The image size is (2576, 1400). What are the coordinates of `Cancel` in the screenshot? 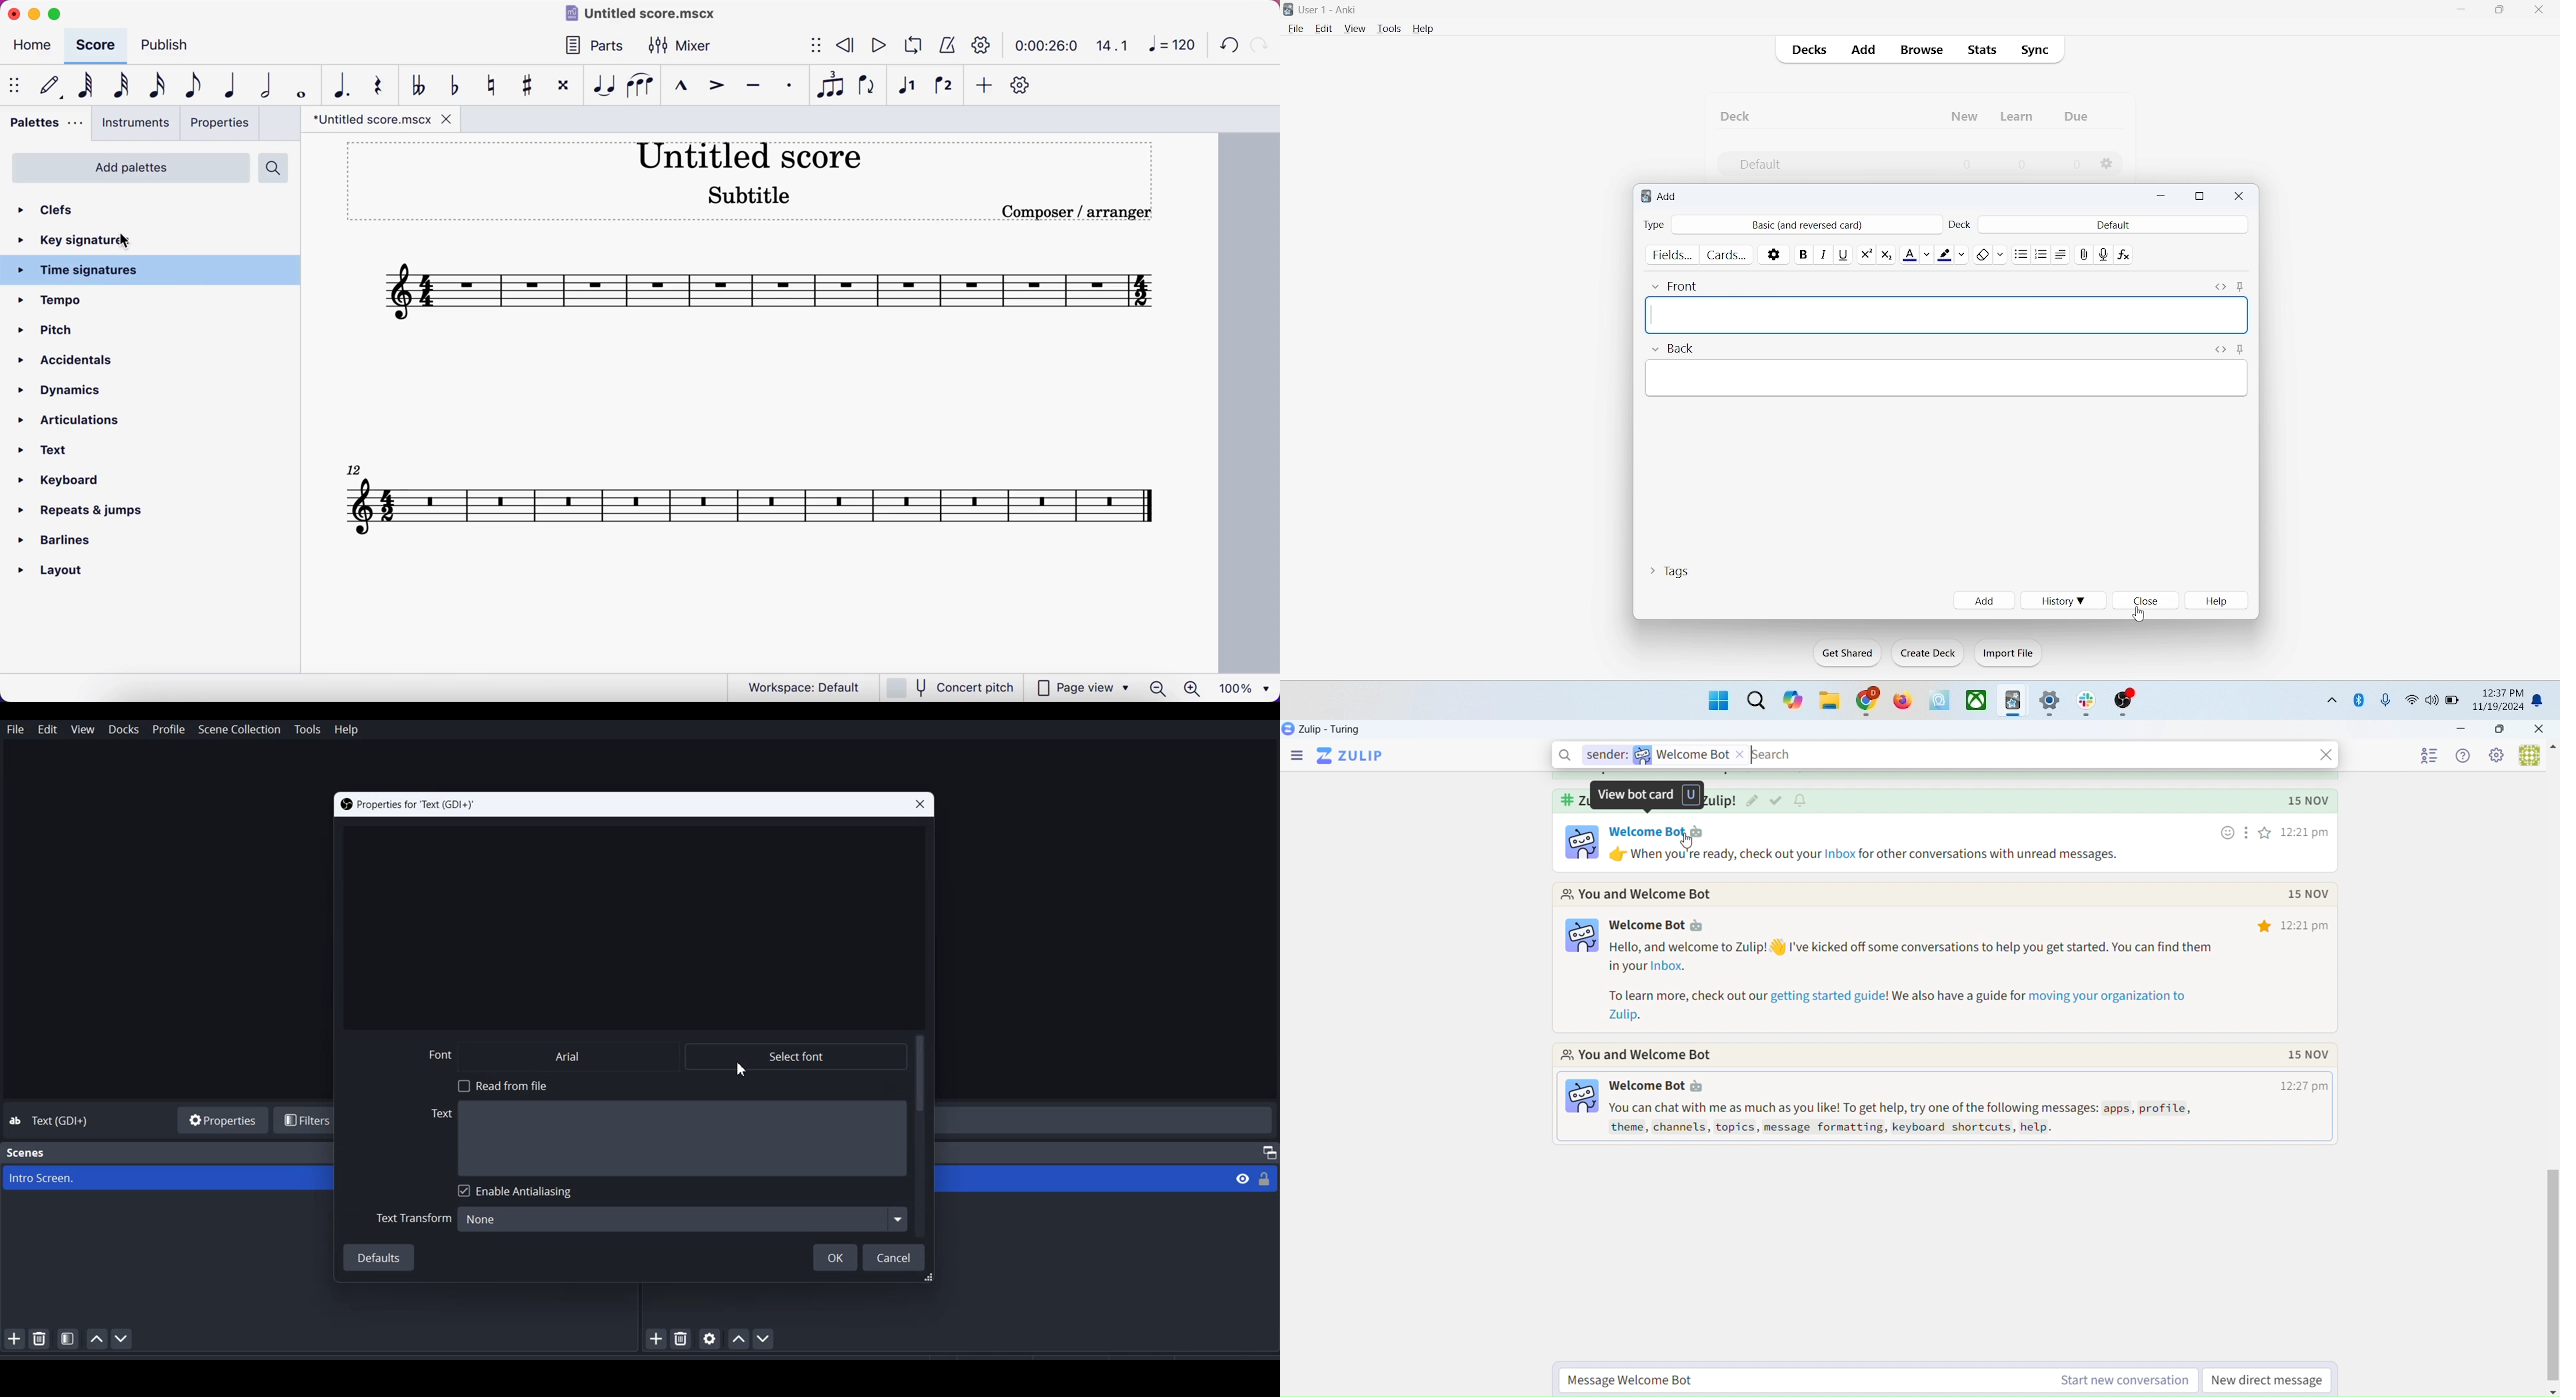 It's located at (895, 1257).